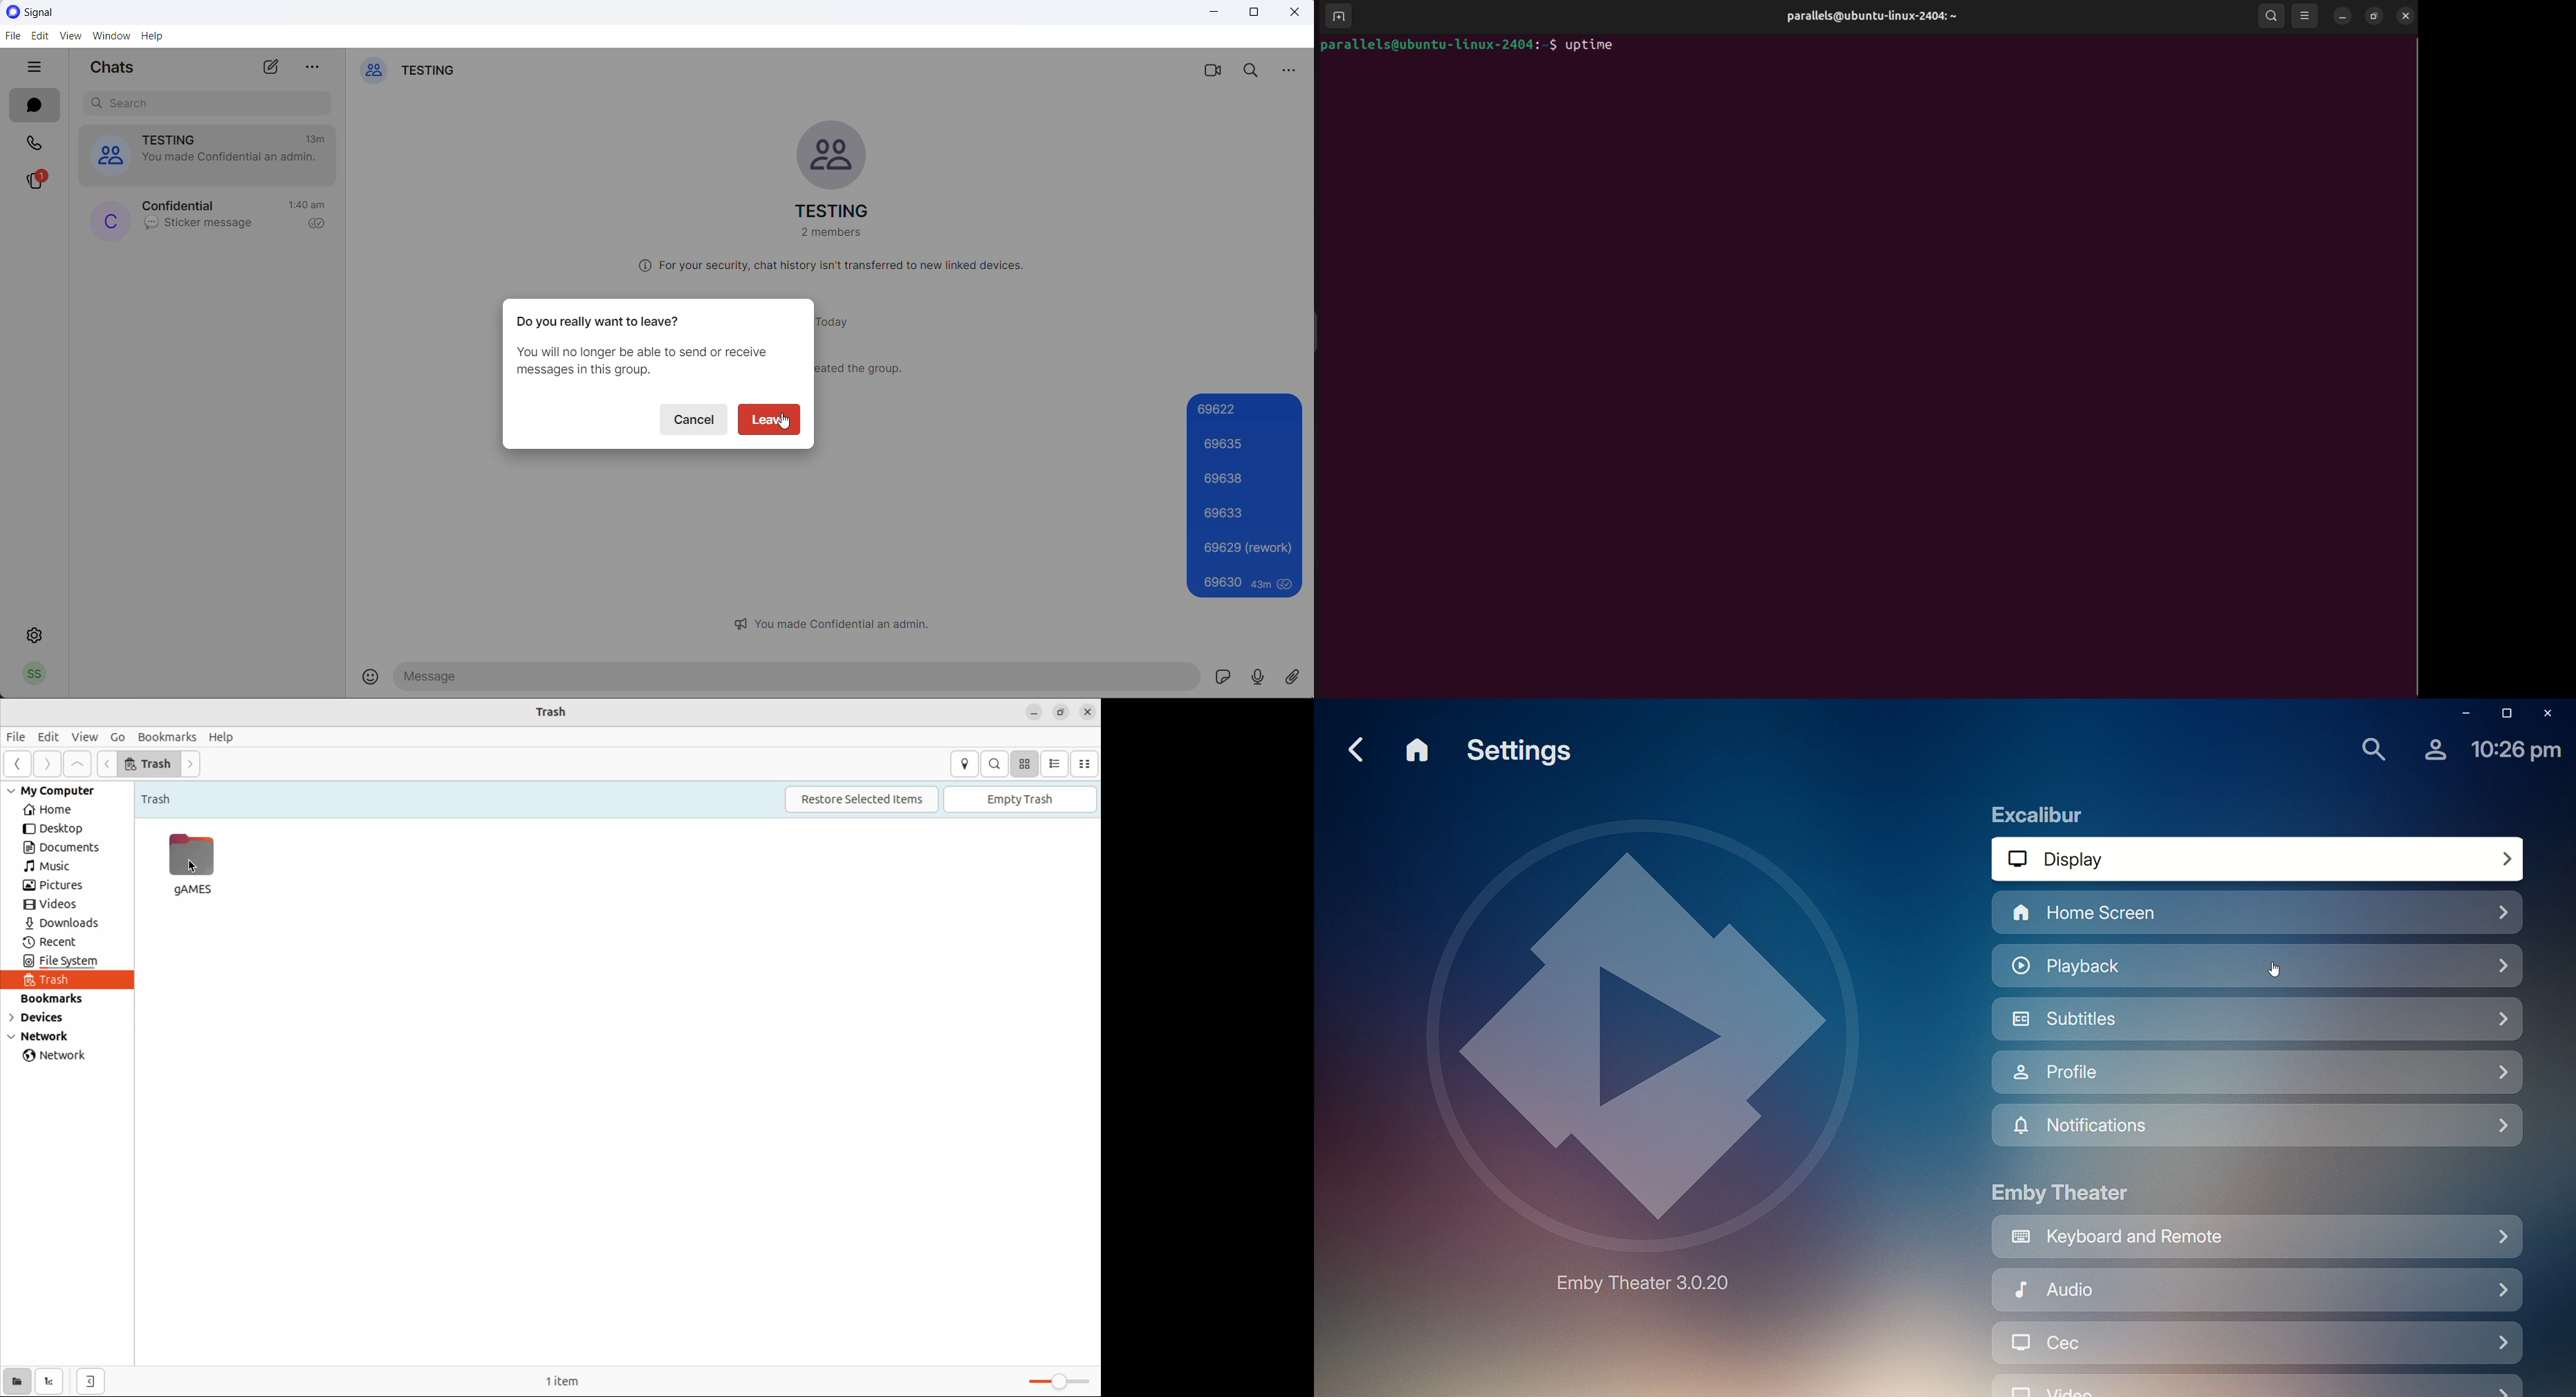  What do you see at coordinates (1298, 13) in the screenshot?
I see `close` at bounding box center [1298, 13].